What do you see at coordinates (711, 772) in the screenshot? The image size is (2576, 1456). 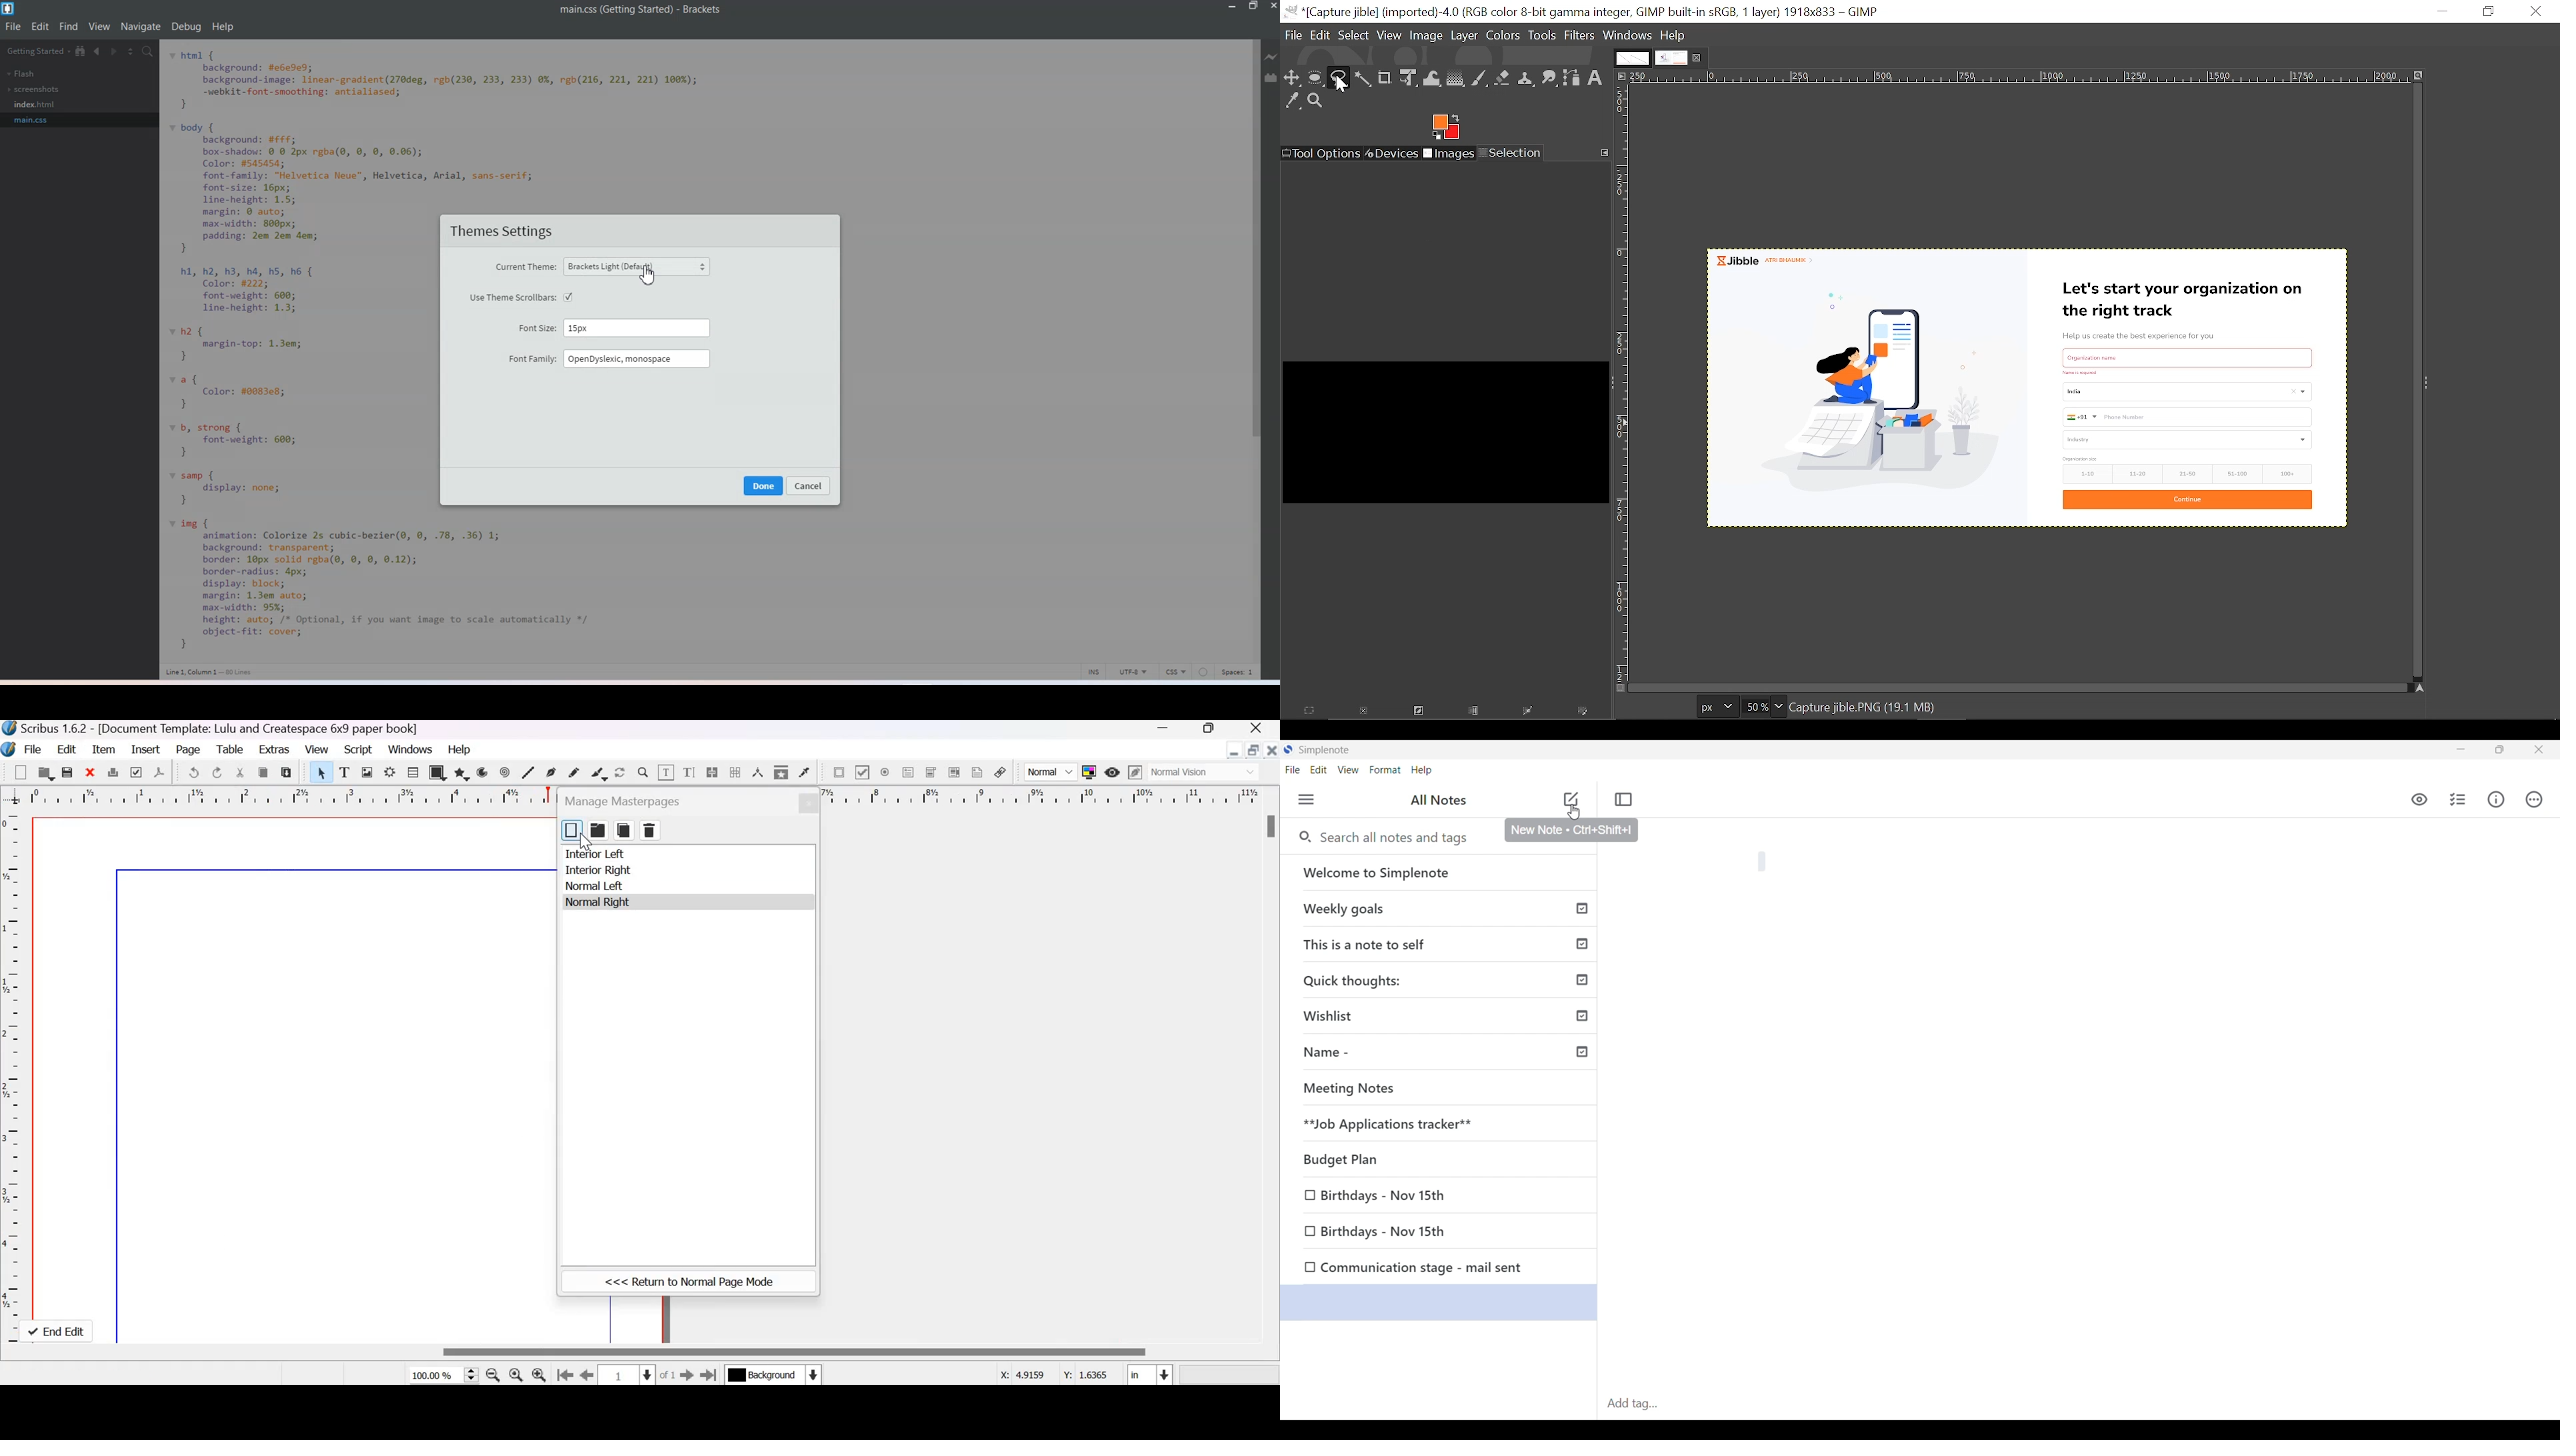 I see `Link text frames` at bounding box center [711, 772].